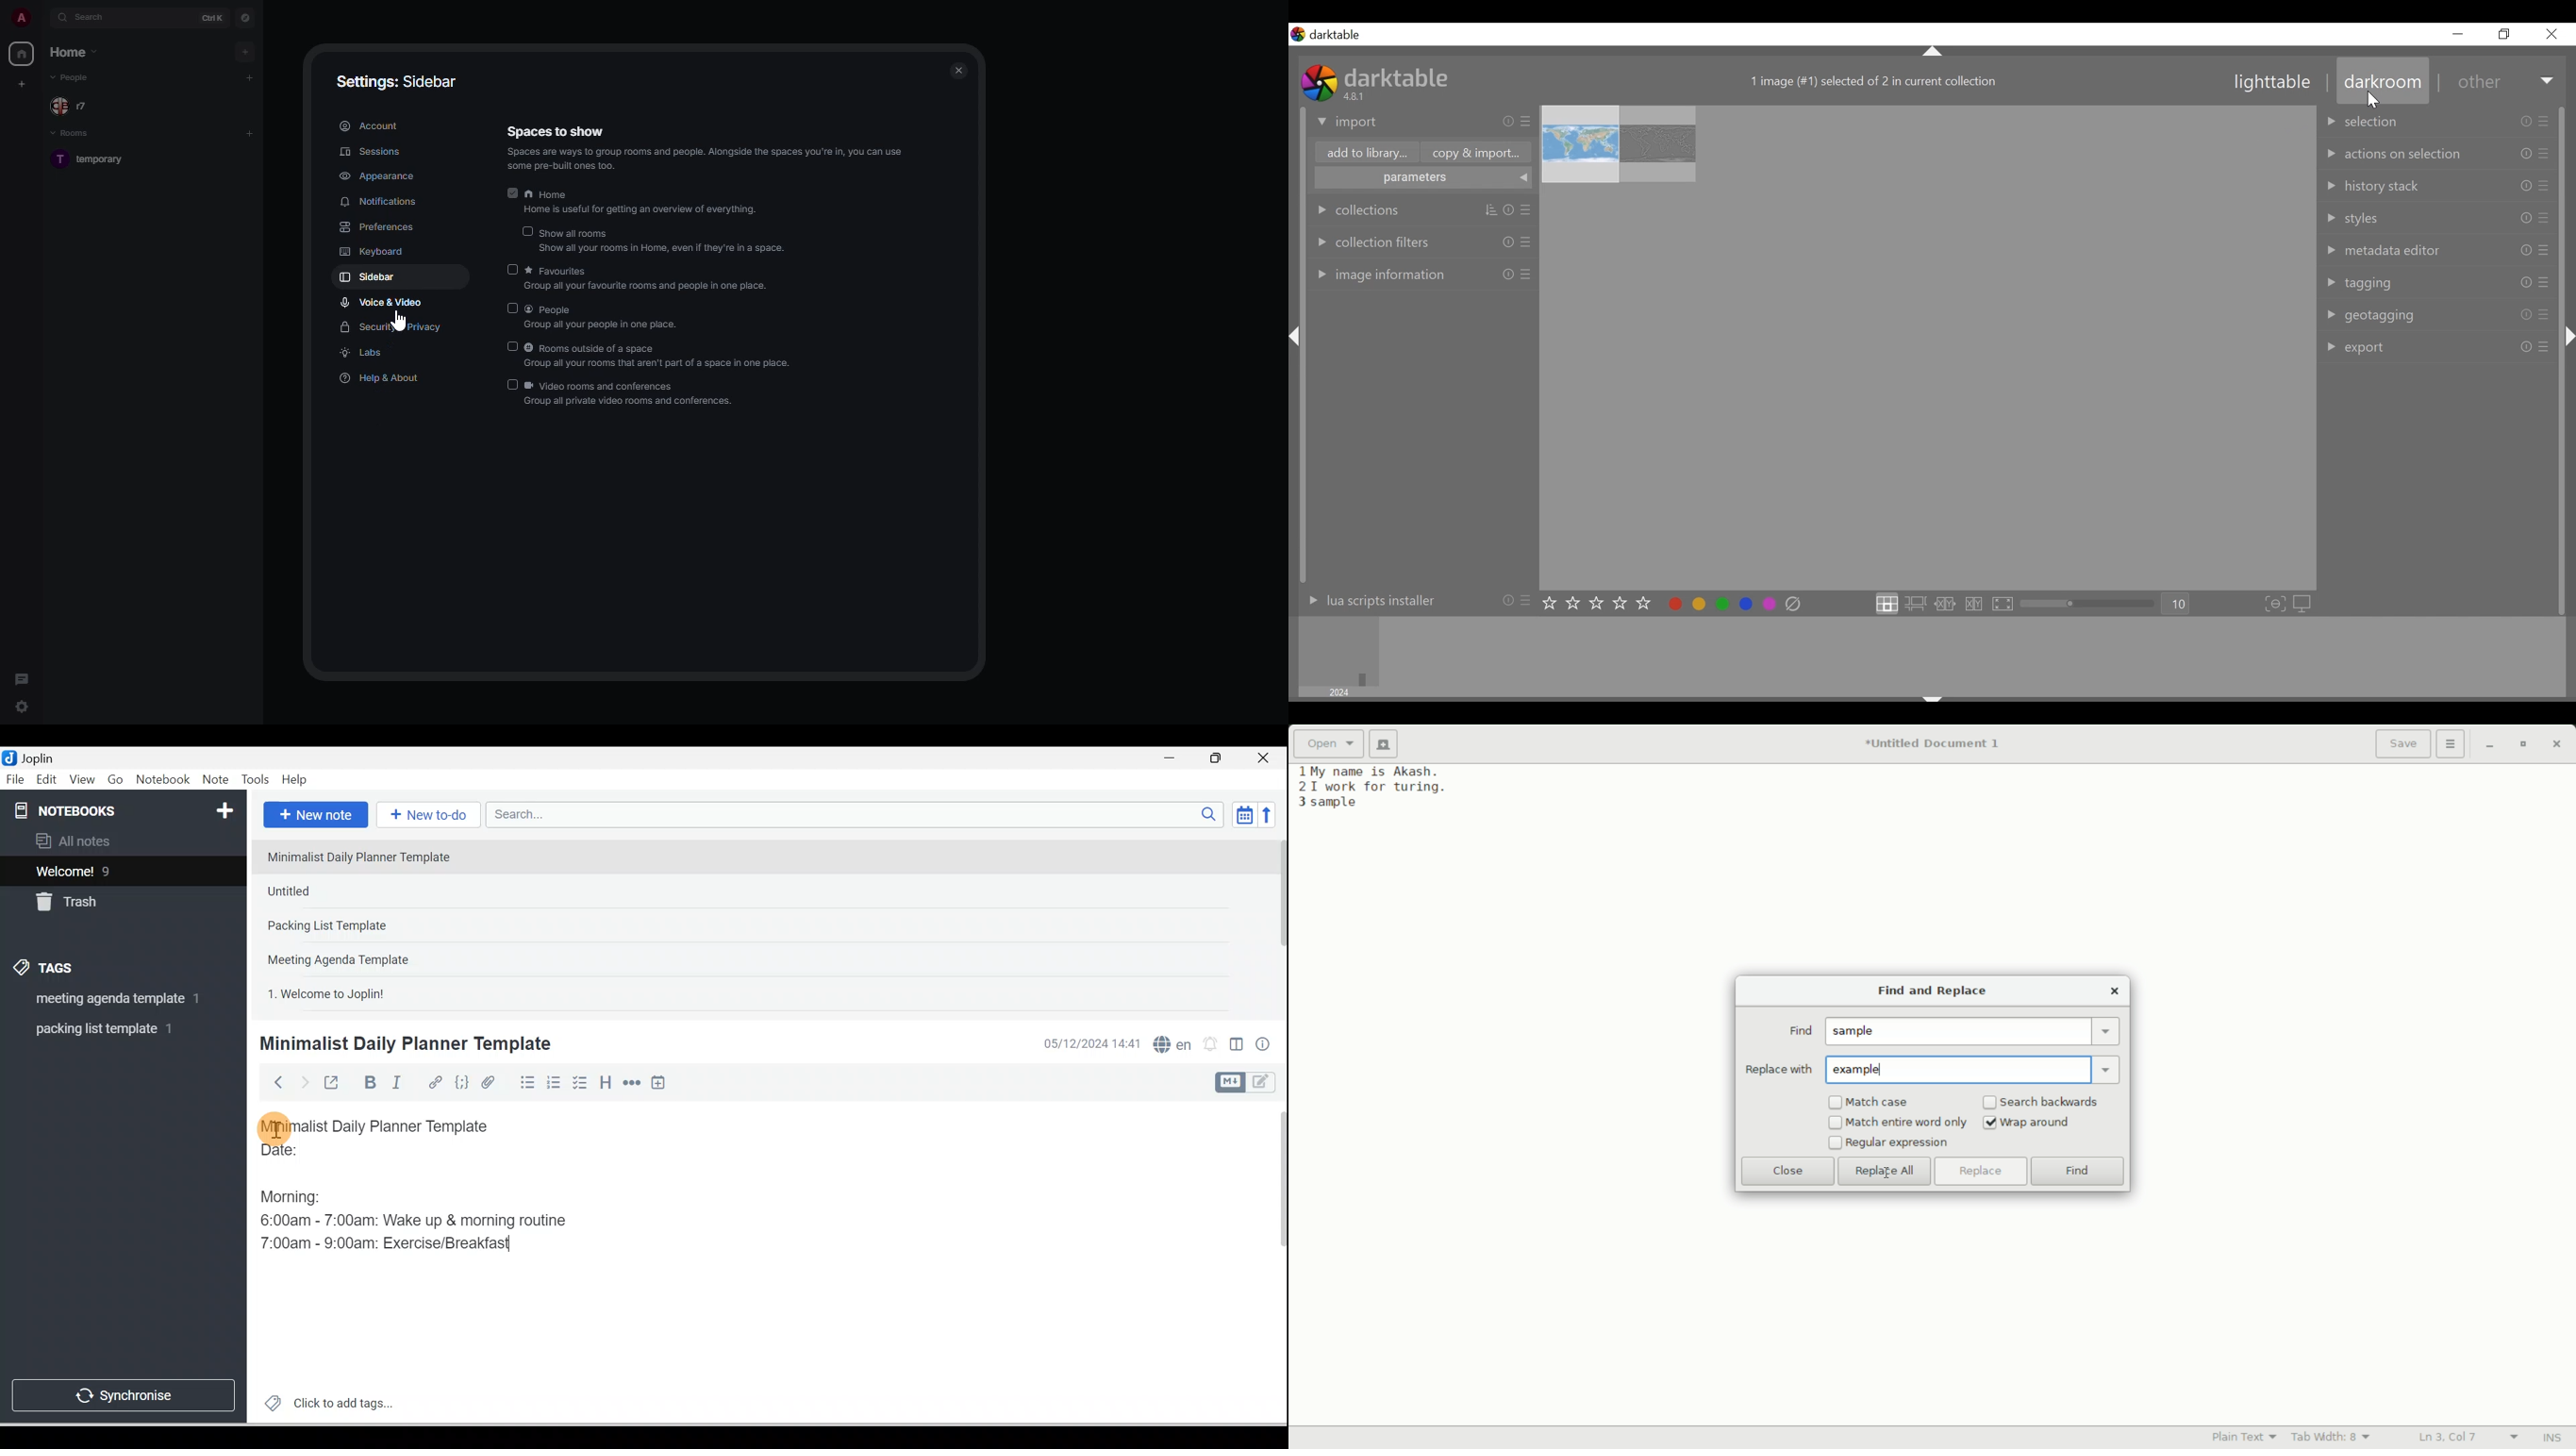 This screenshot has height=1456, width=2576. I want to click on Forward, so click(303, 1081).